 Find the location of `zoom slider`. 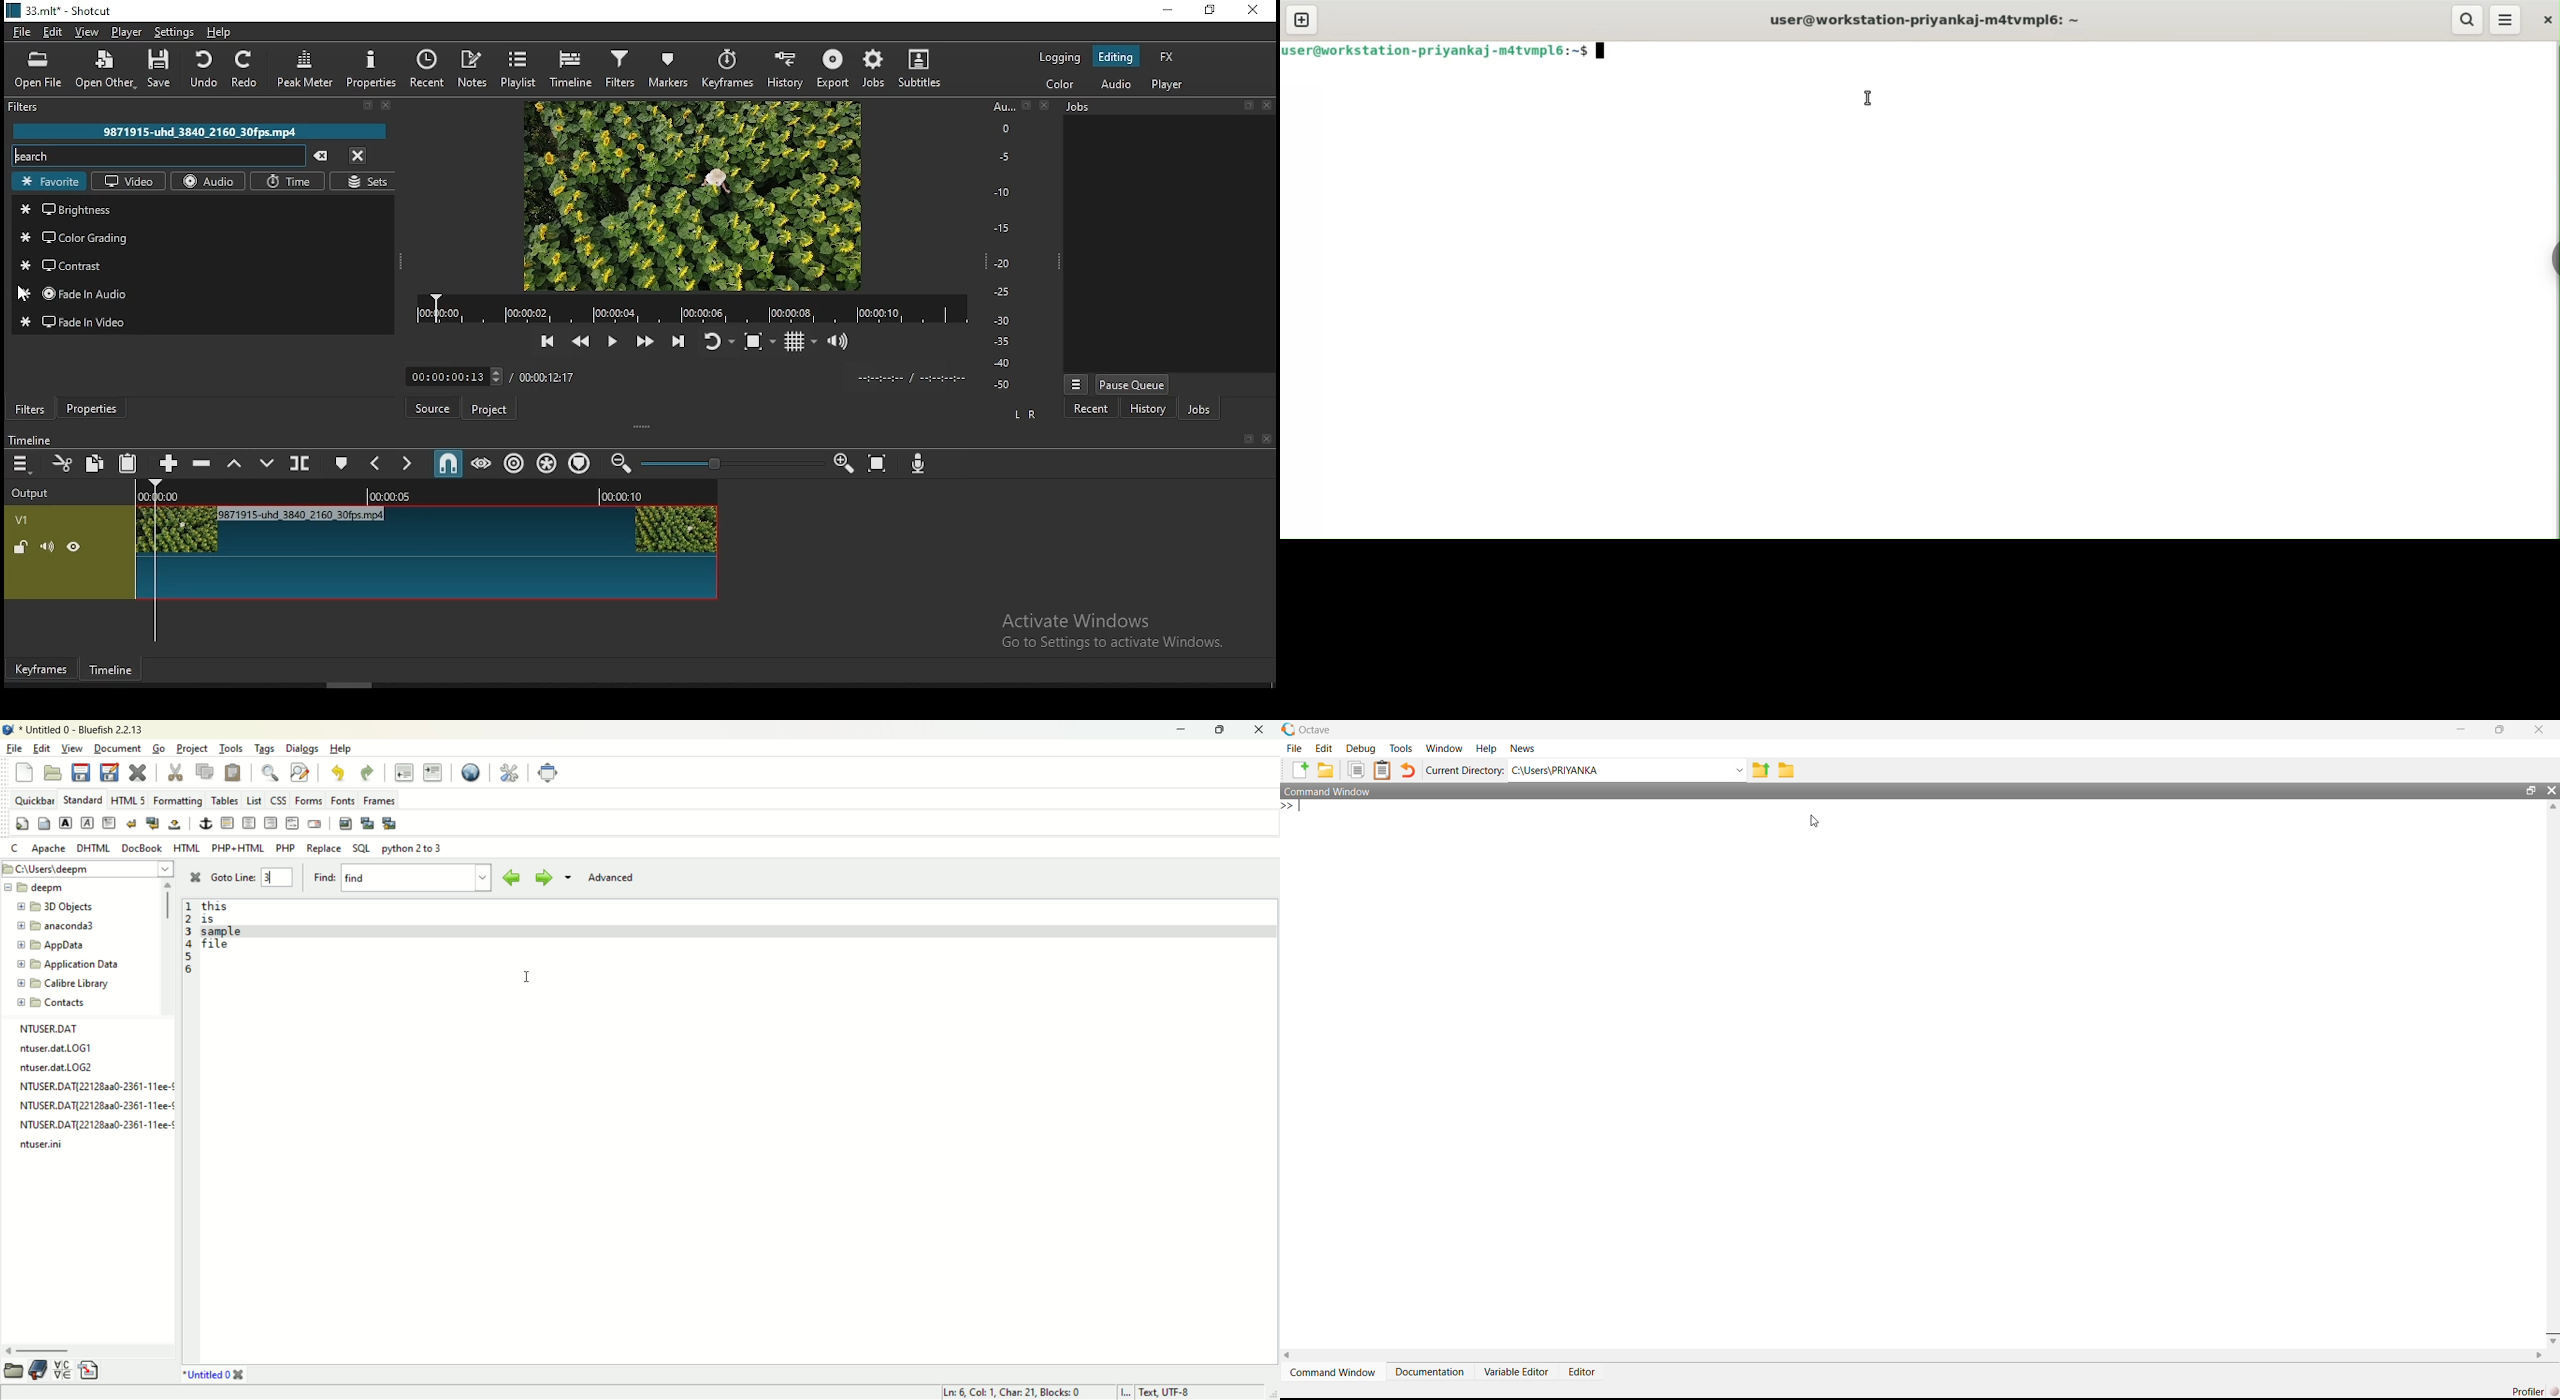

zoom slider is located at coordinates (731, 463).